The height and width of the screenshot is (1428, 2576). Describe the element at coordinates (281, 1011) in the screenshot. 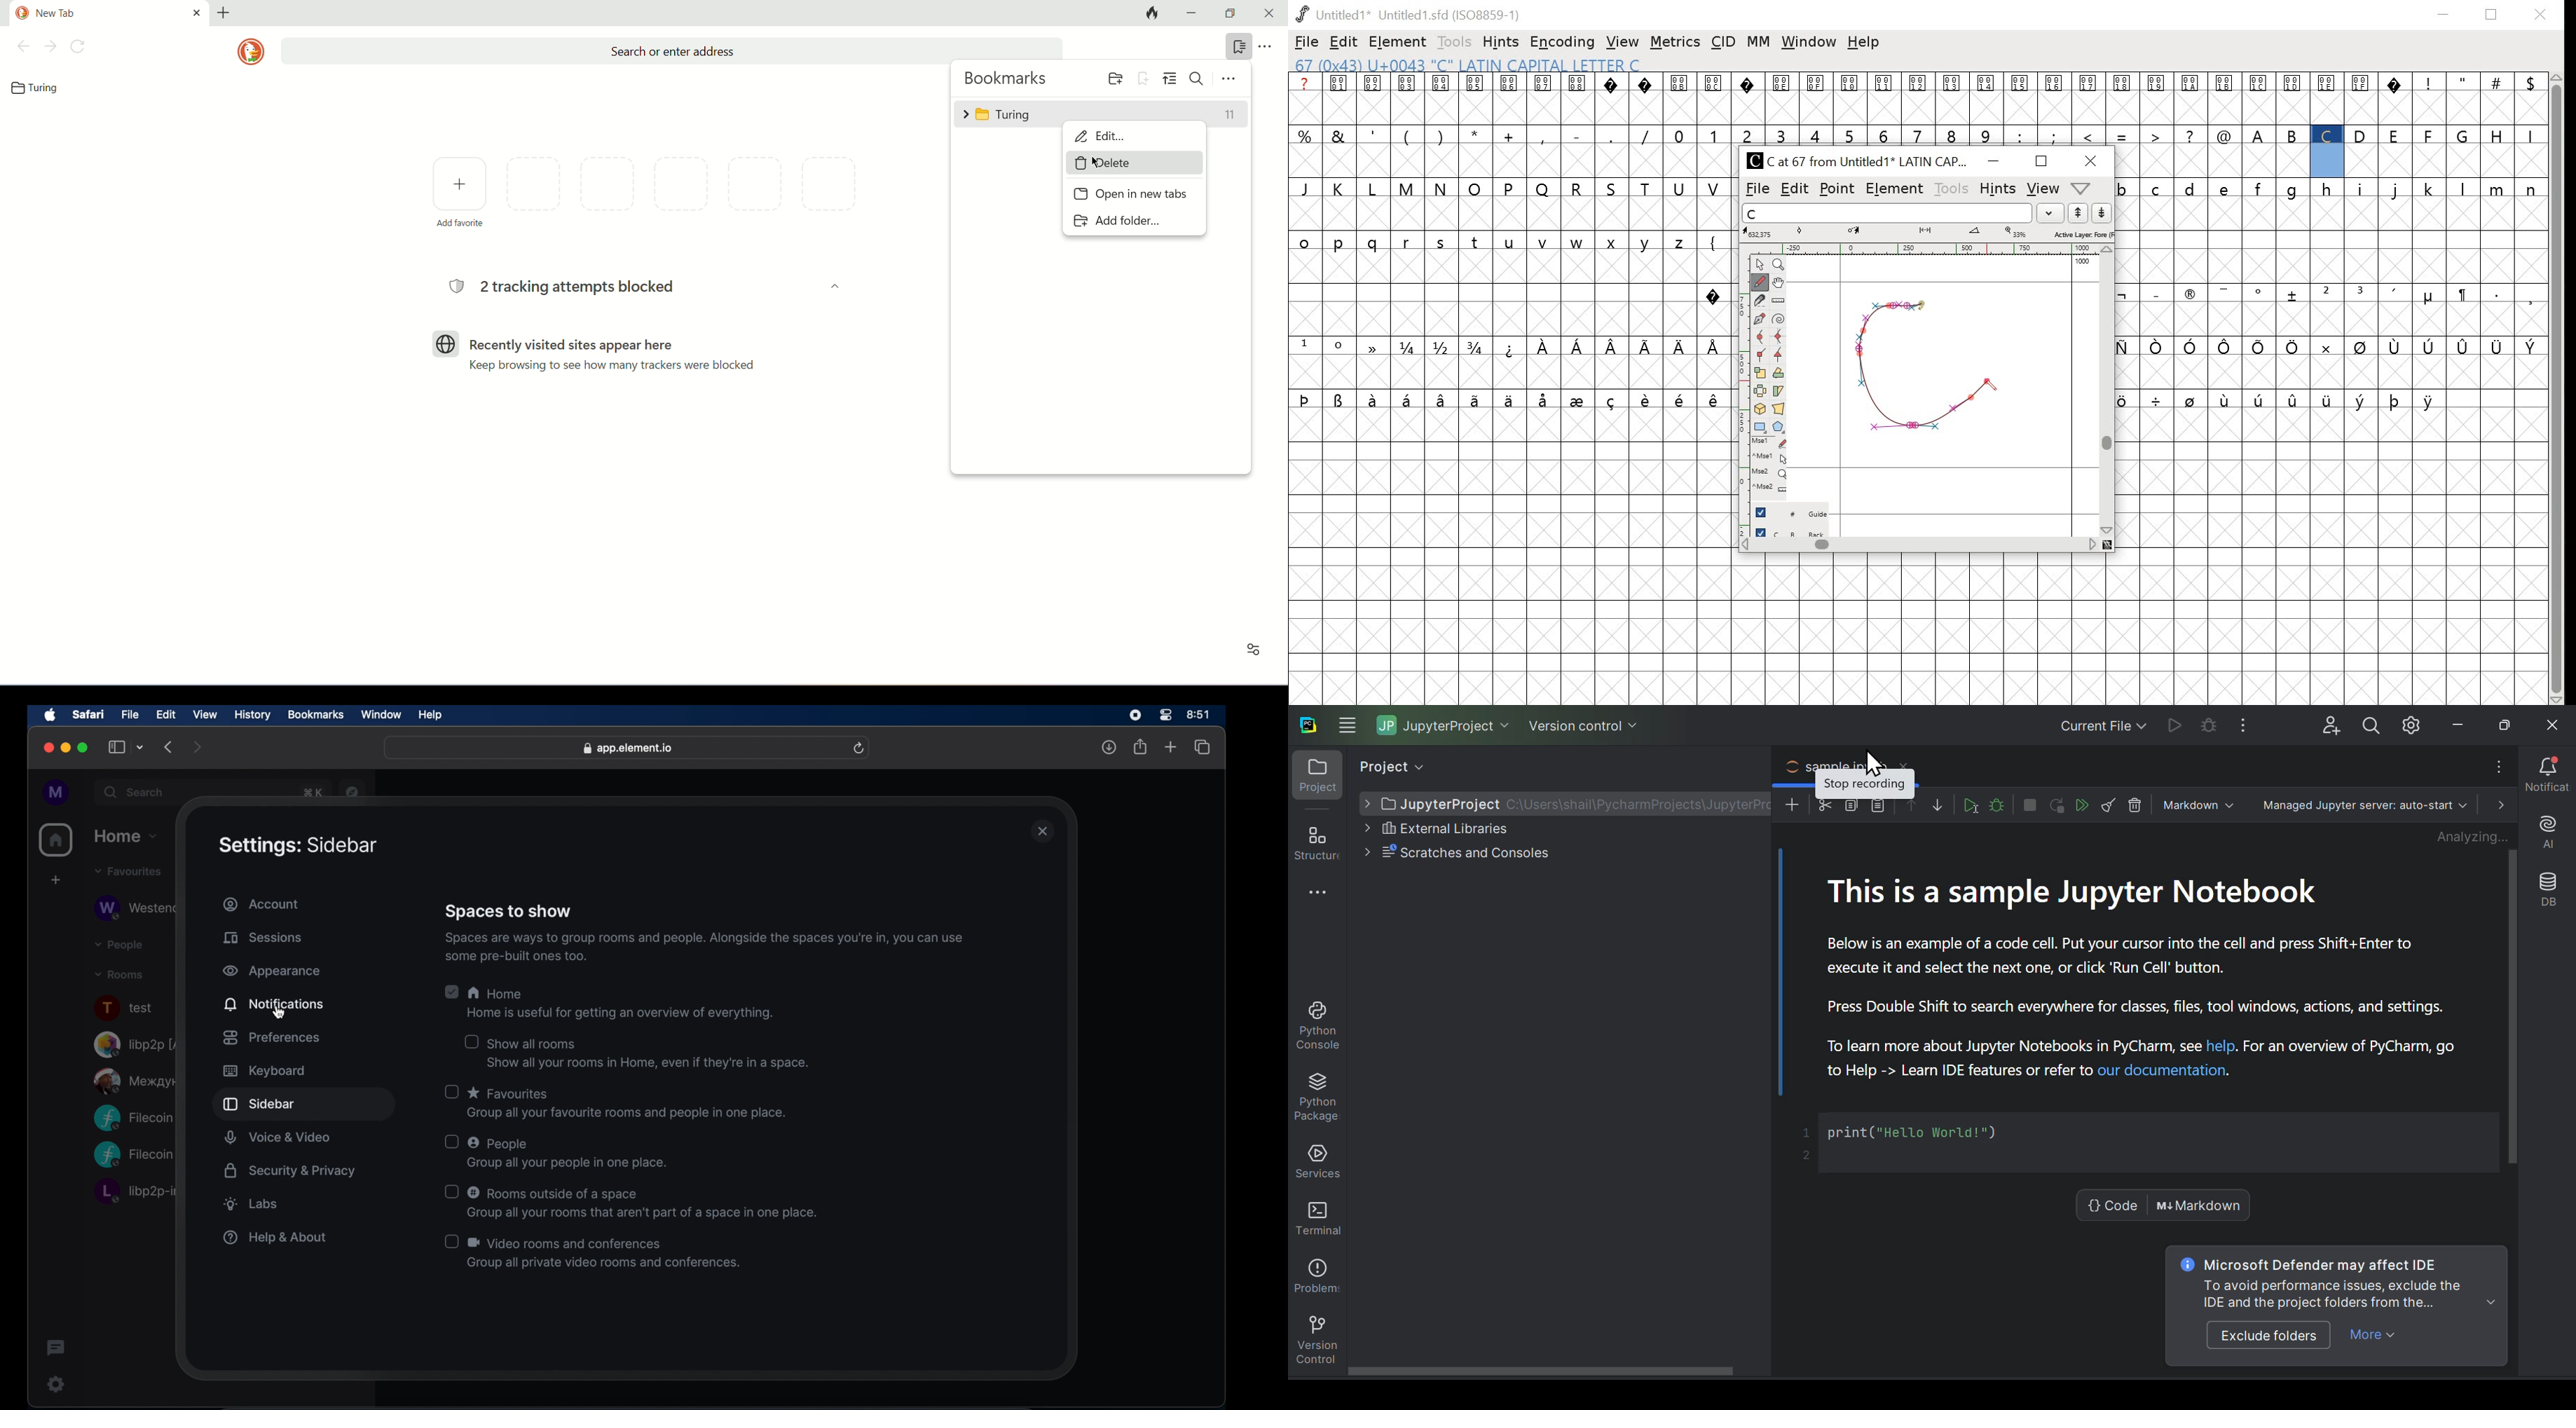

I see `cursor` at that location.